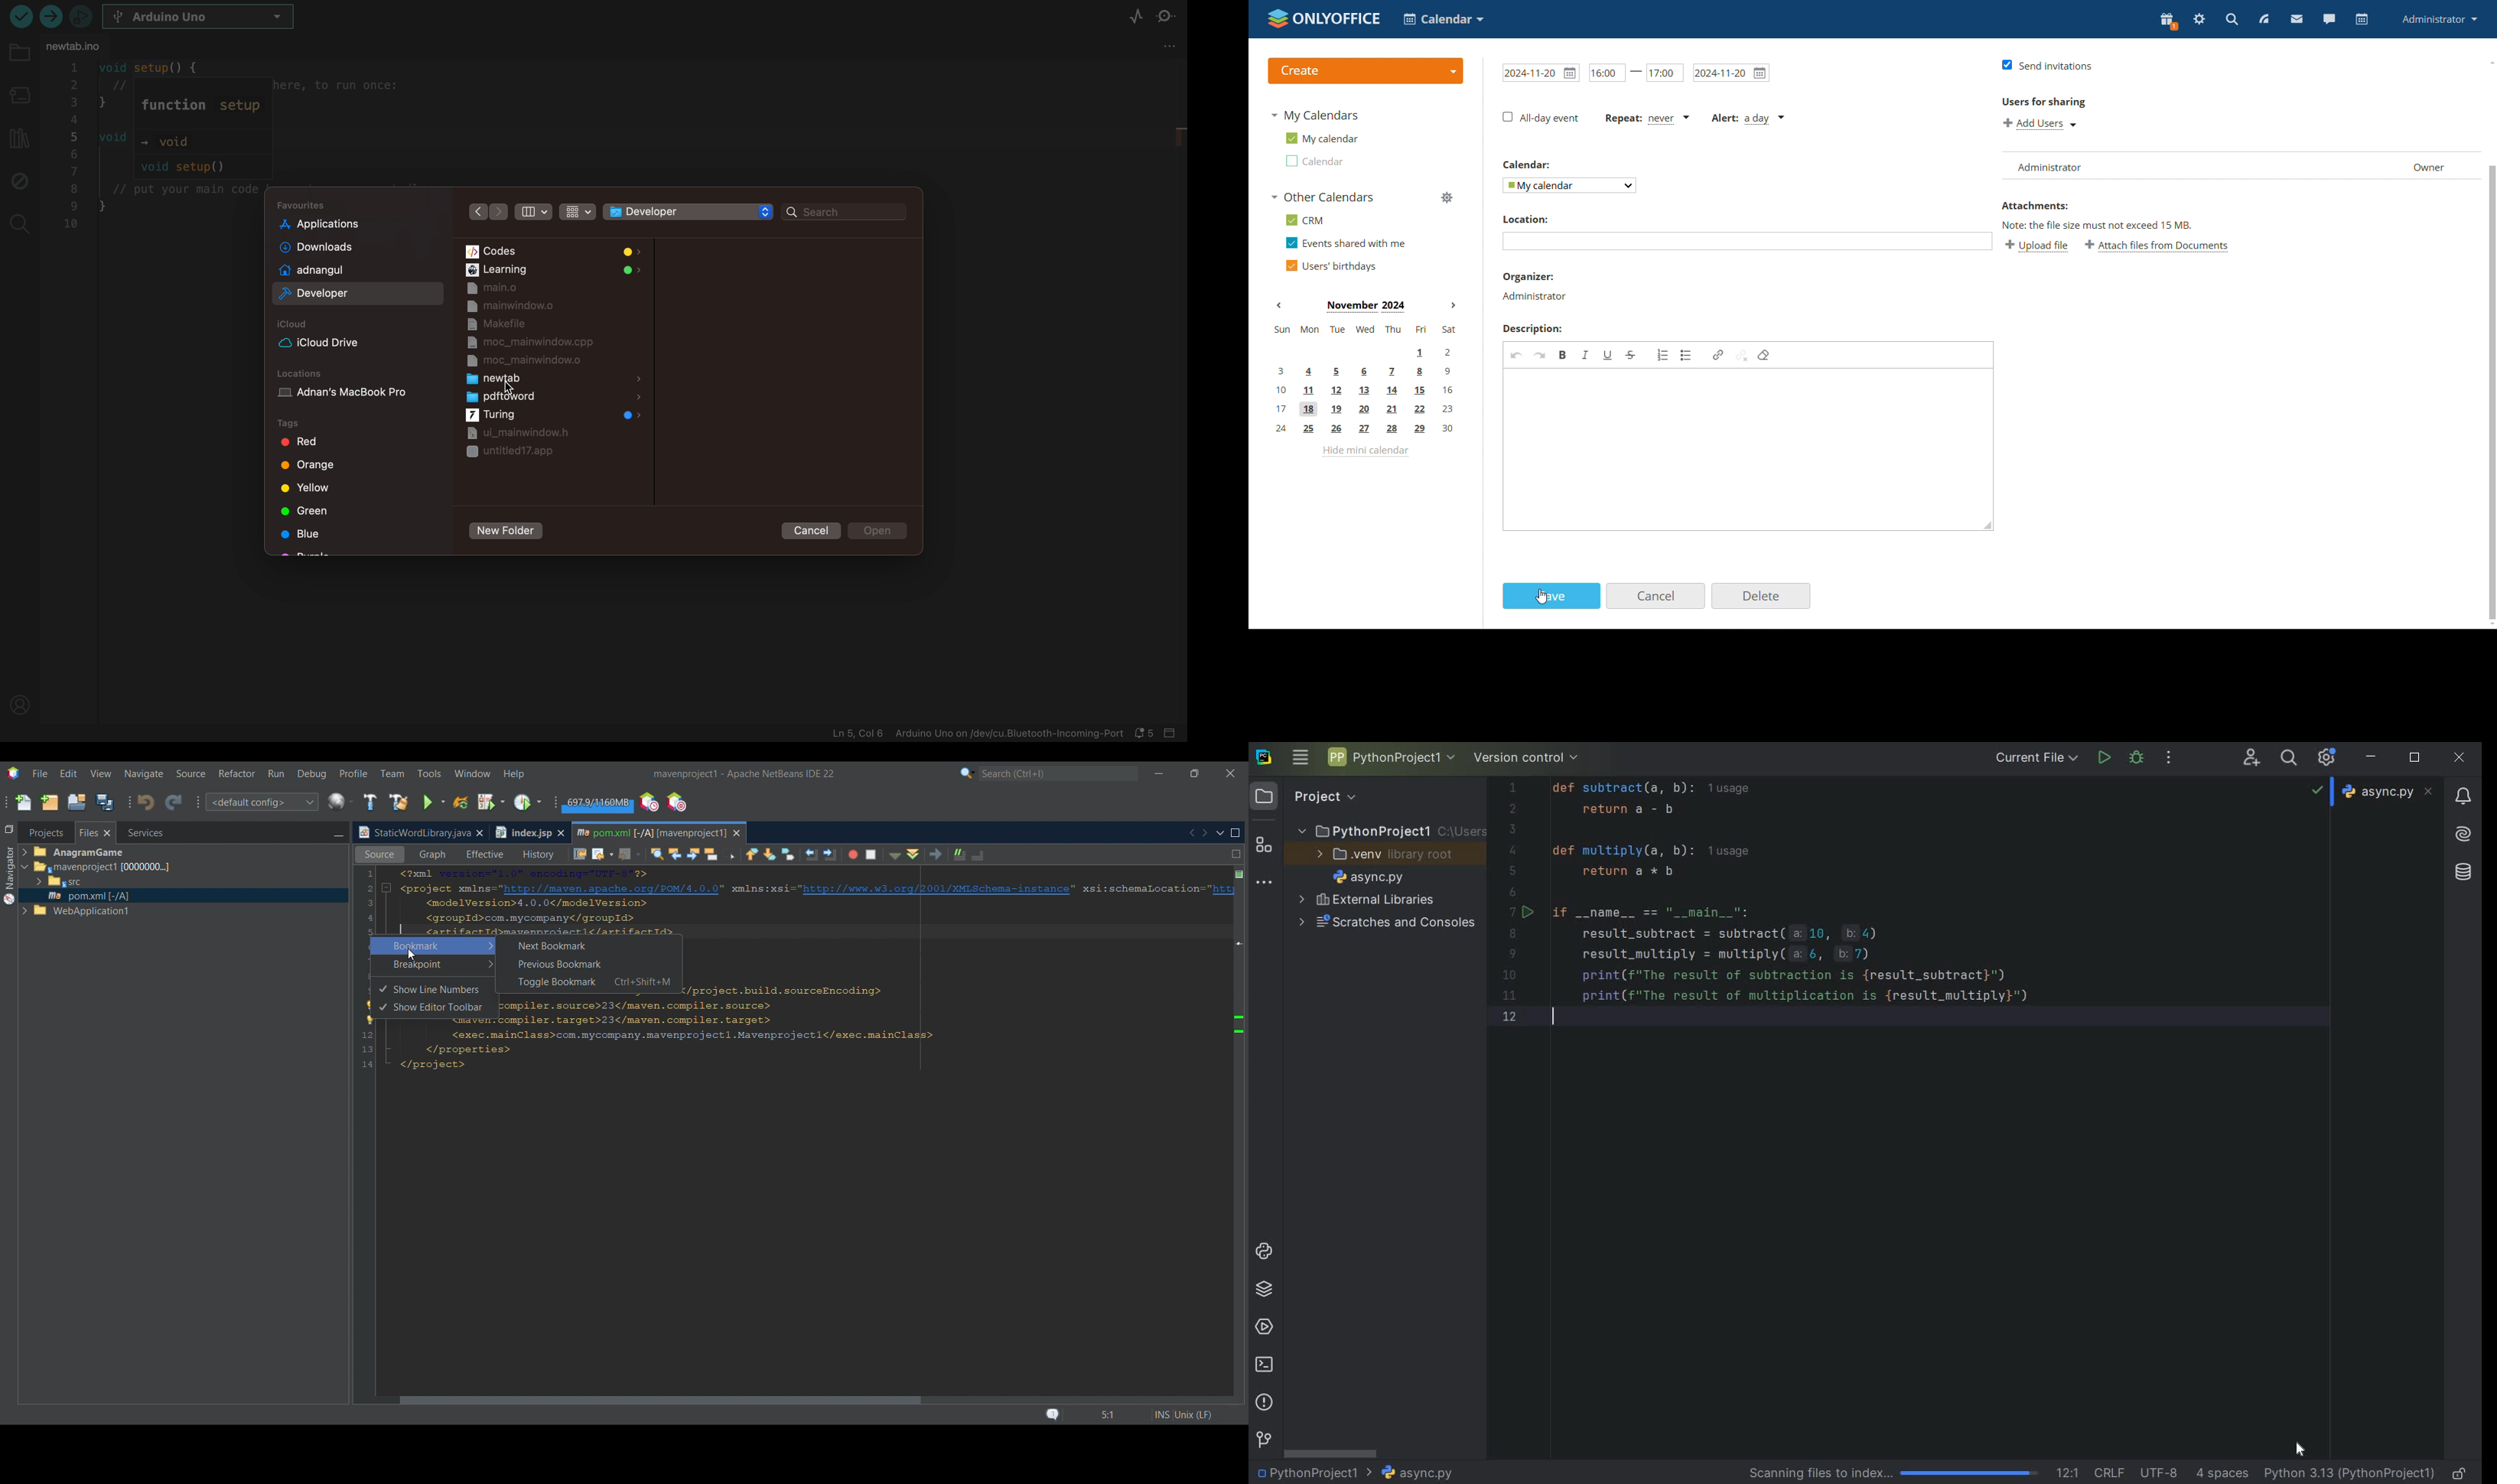 This screenshot has width=2520, height=1484. I want to click on upload file, so click(2036, 246).